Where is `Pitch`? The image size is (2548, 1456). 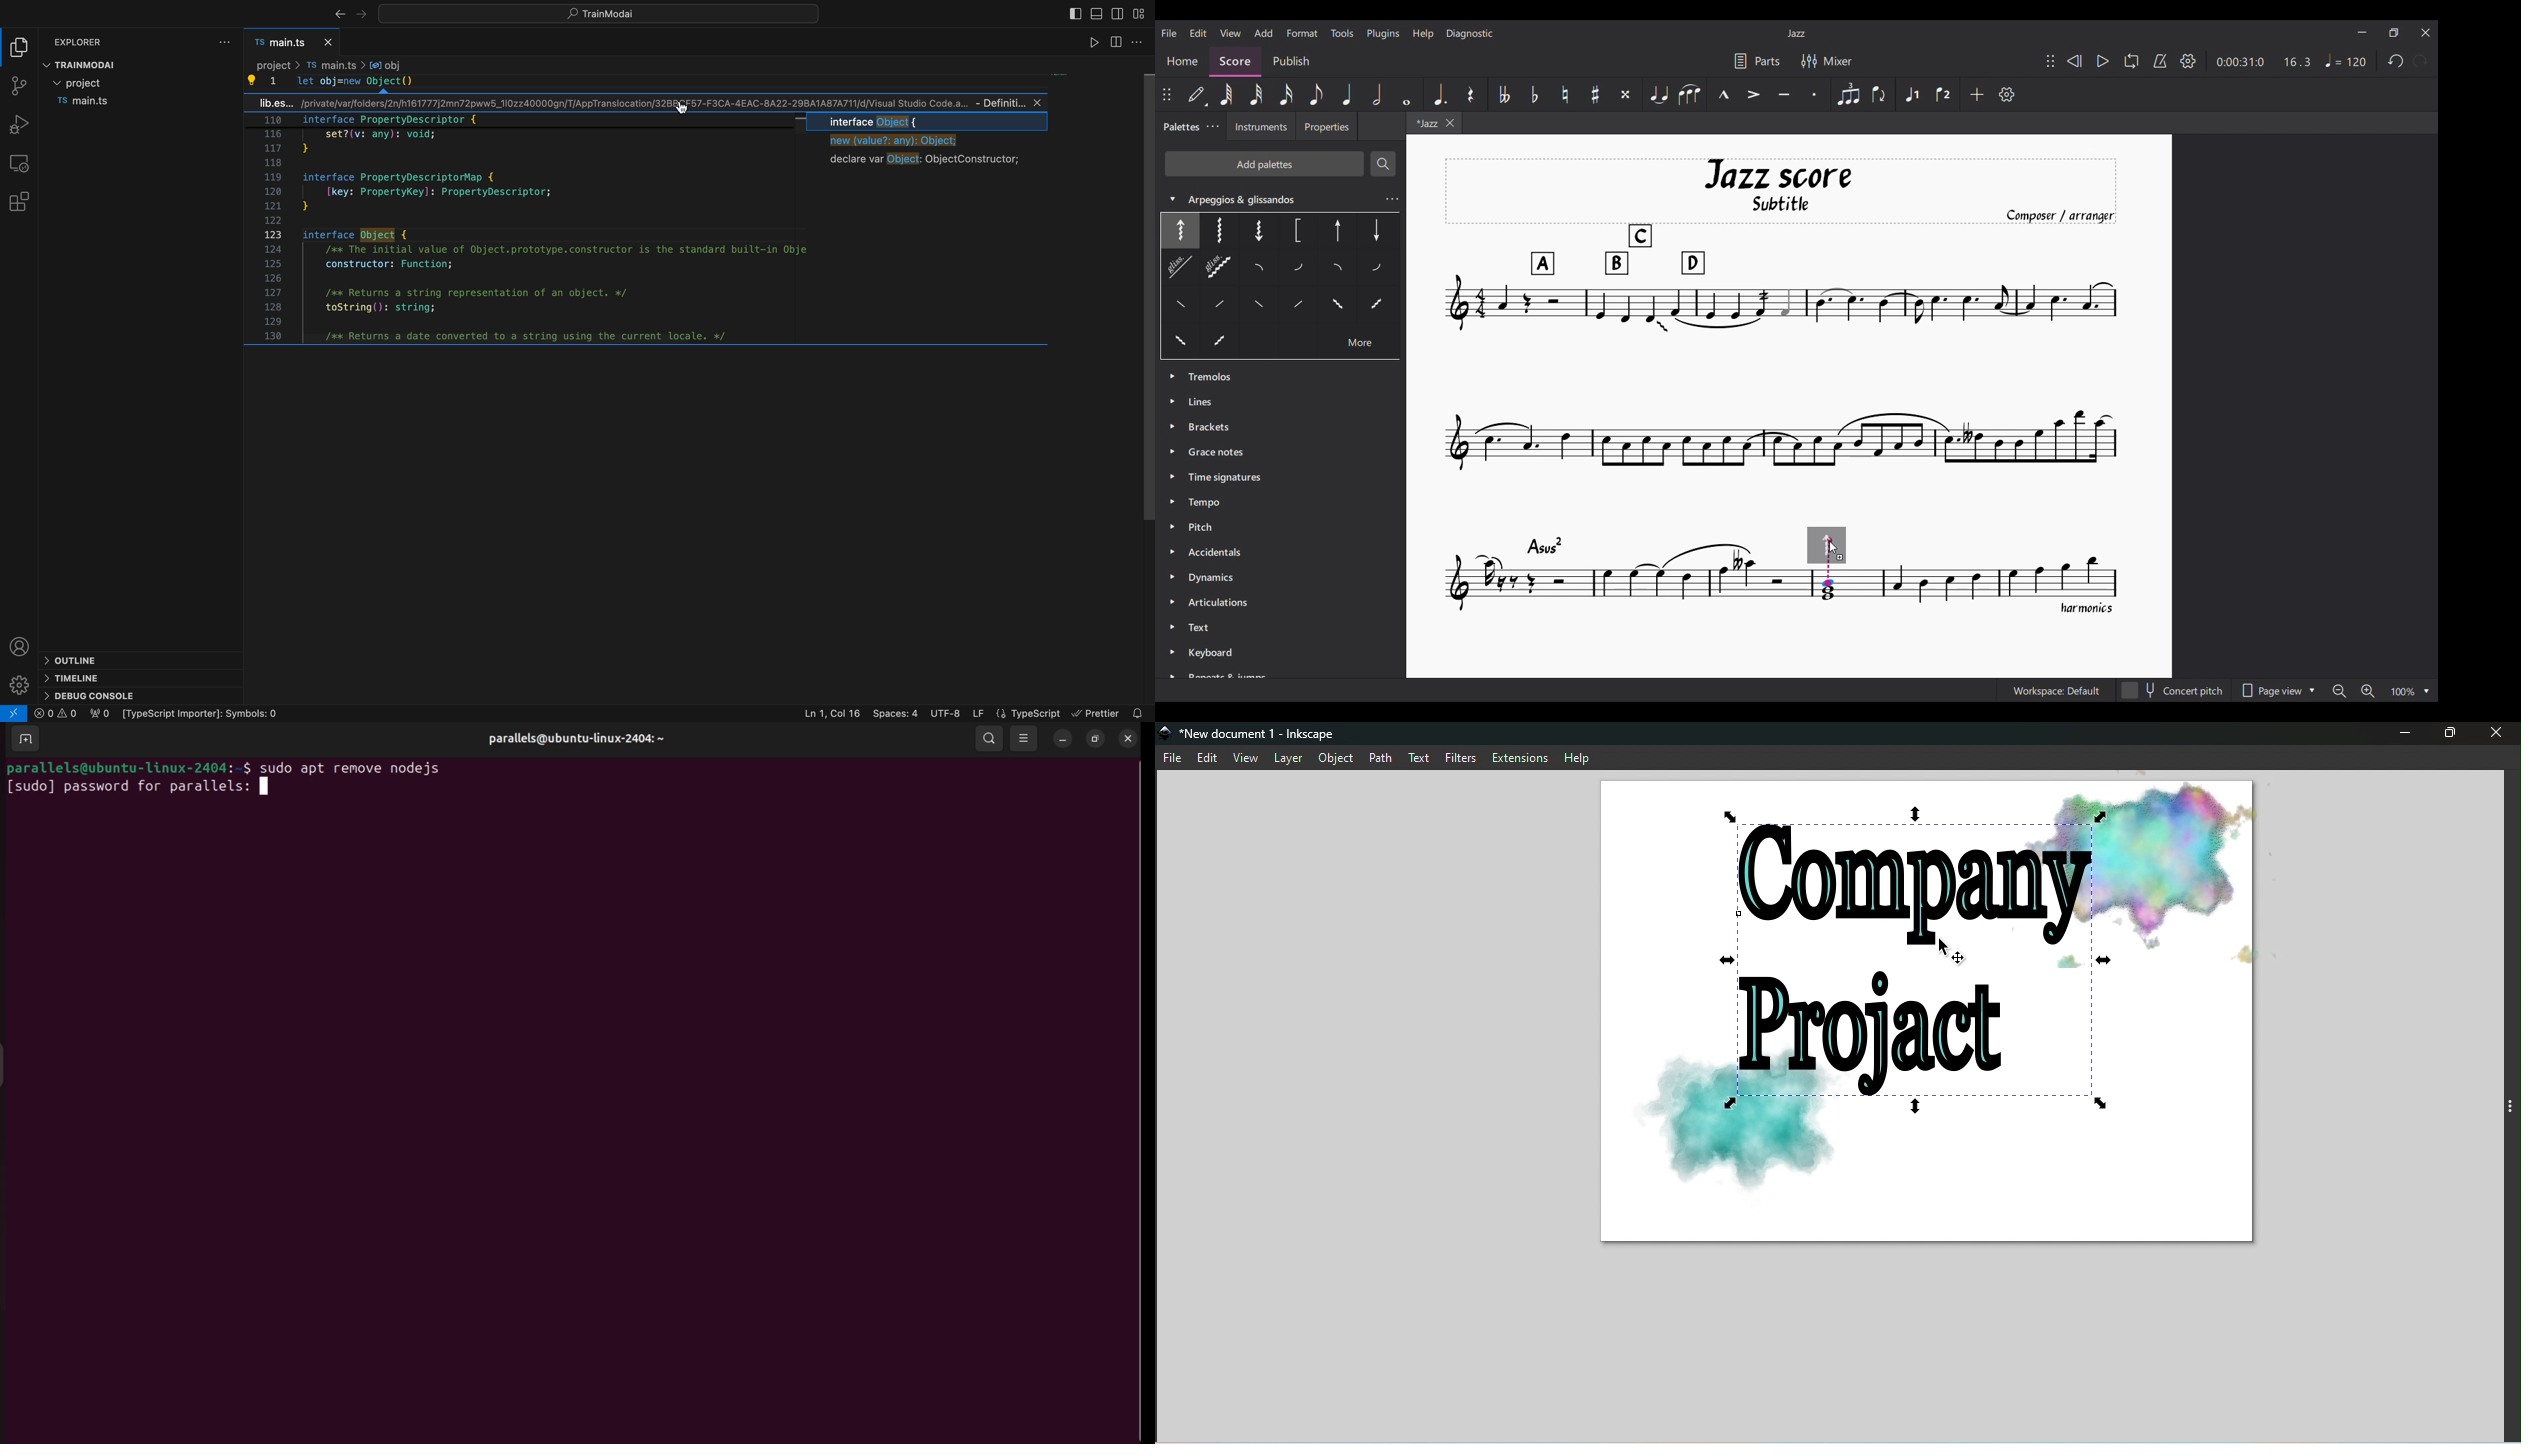
Pitch is located at coordinates (1207, 527).